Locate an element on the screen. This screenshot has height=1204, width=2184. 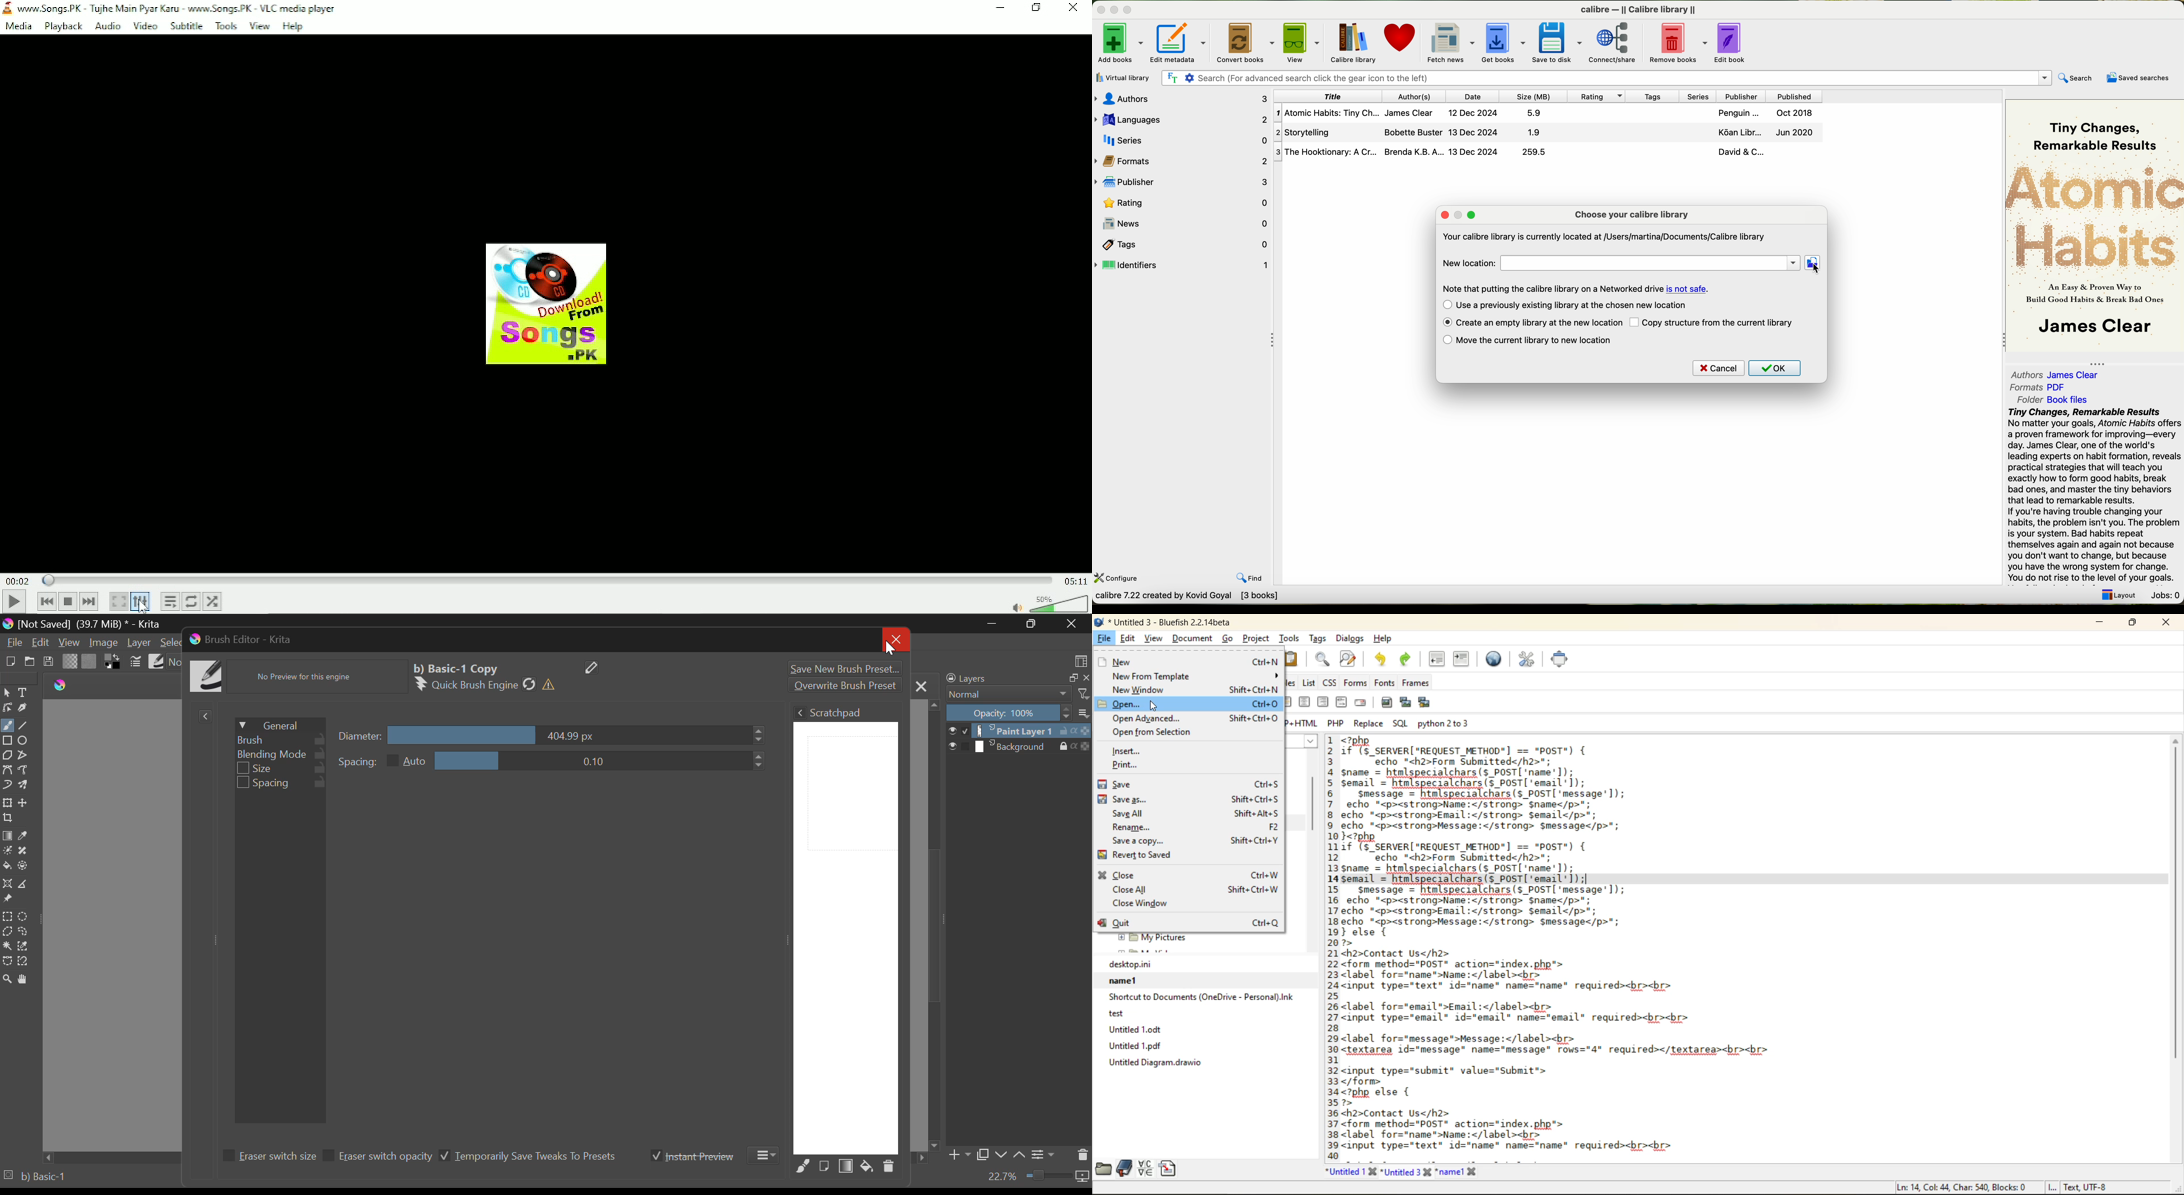
Circular Selection is located at coordinates (23, 917).